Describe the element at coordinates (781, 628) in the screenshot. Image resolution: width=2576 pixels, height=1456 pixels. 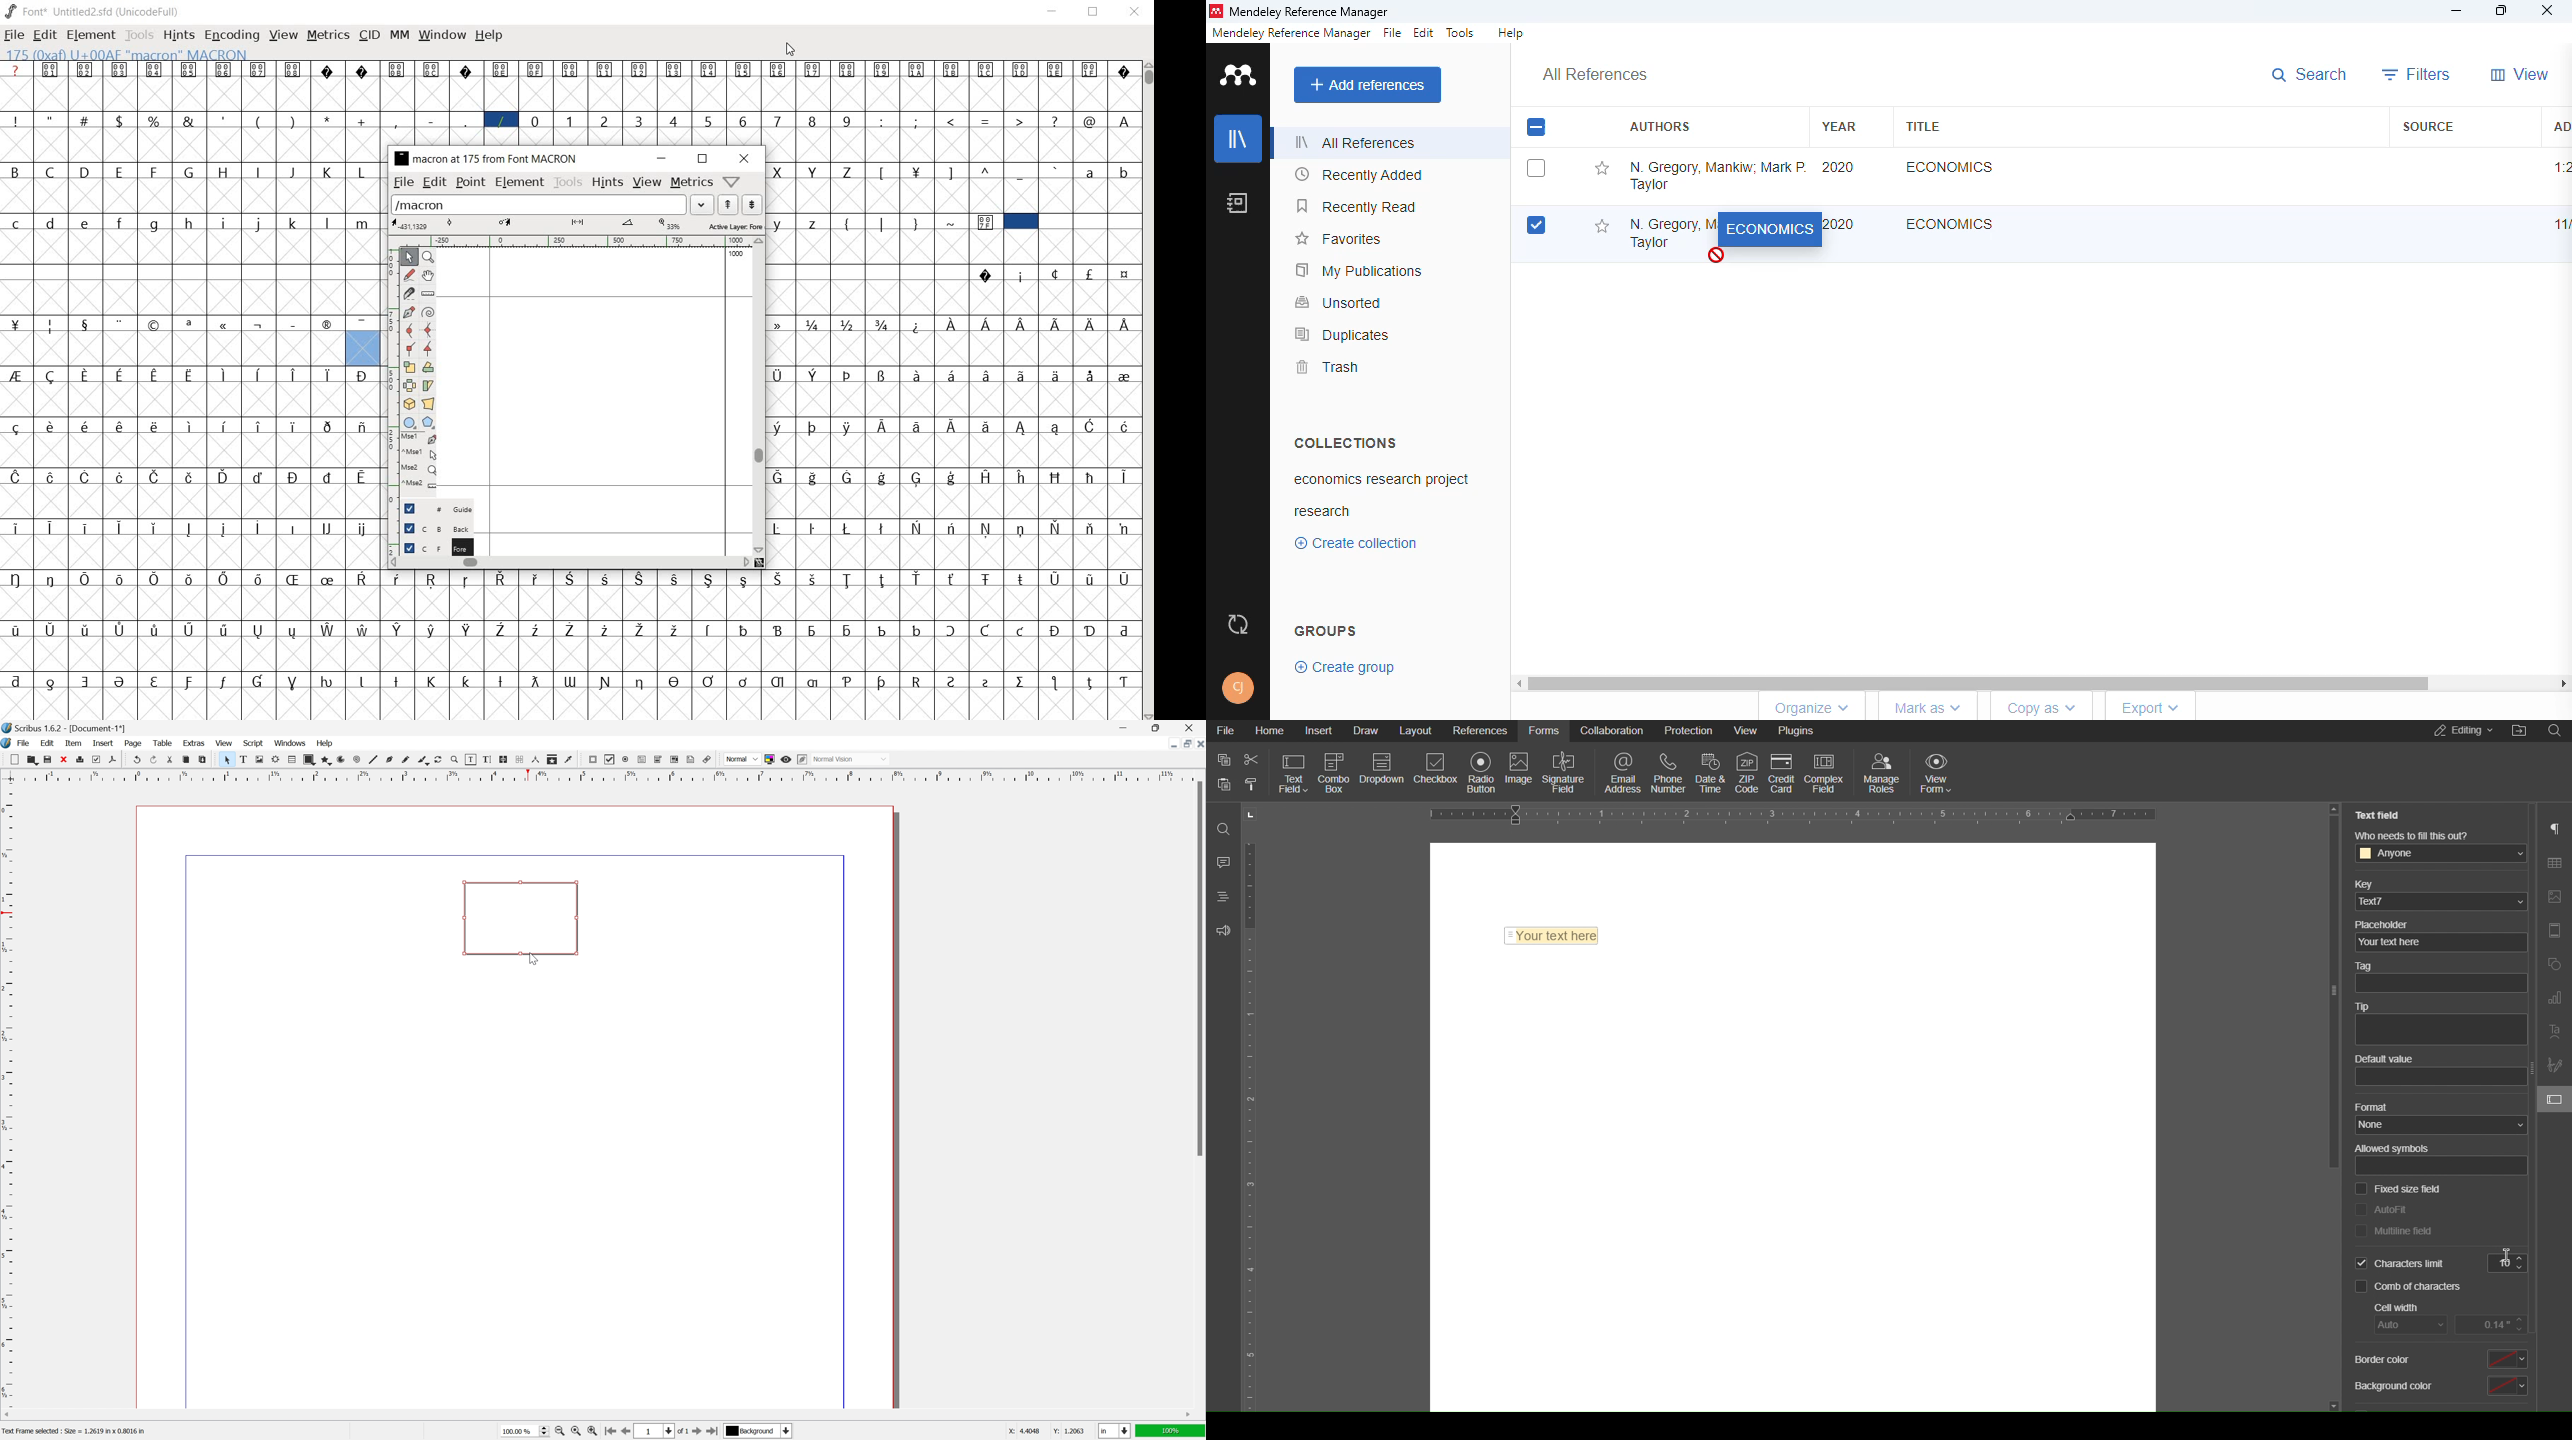
I see `Symbol` at that location.